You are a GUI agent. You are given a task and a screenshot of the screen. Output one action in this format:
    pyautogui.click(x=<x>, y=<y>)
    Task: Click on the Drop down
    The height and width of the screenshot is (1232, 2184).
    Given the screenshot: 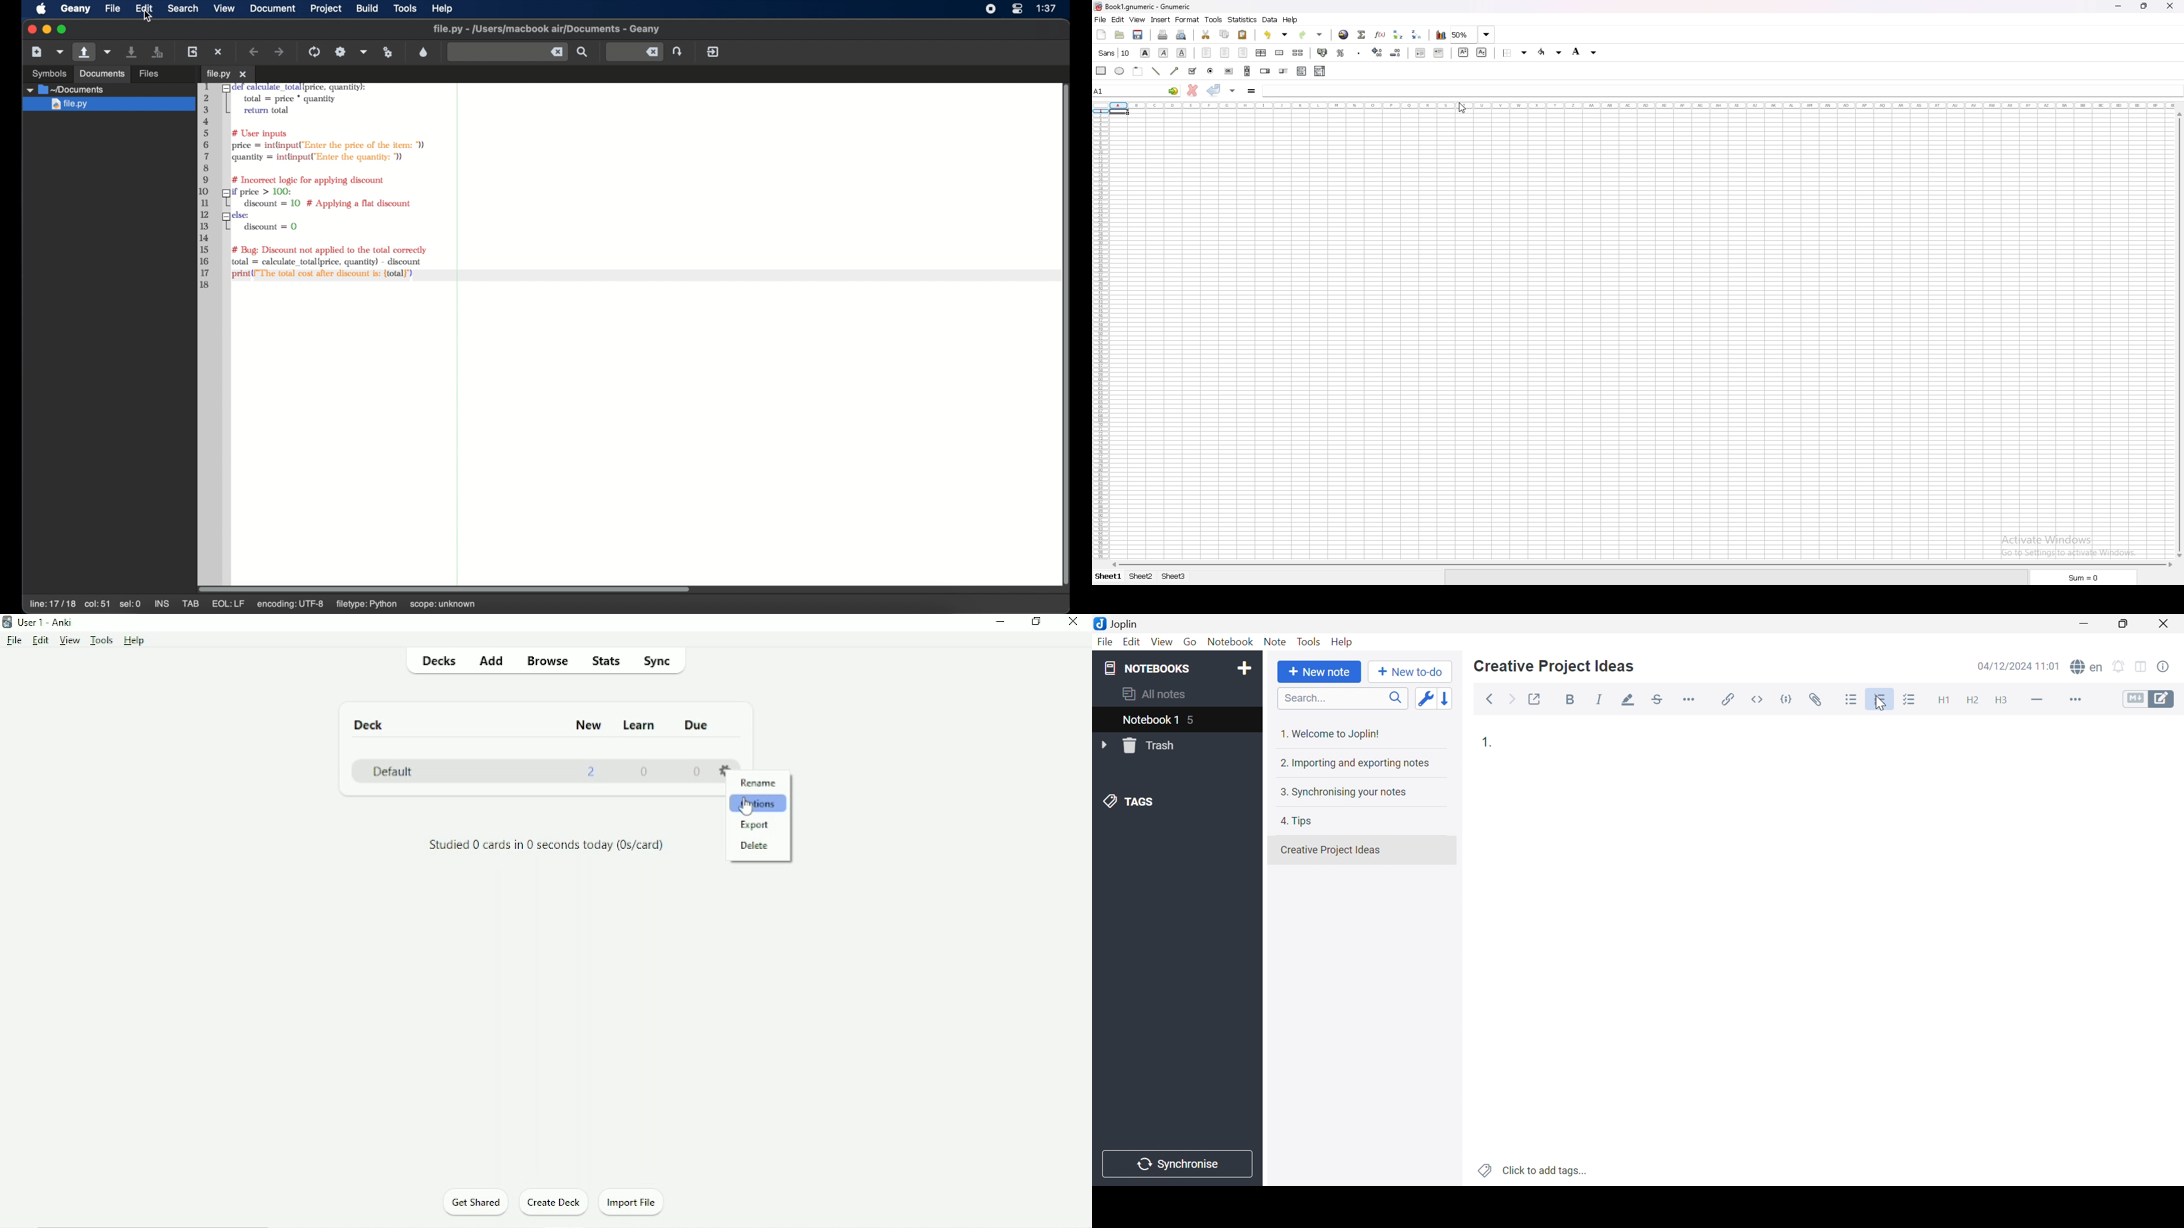 What is the action you would take?
    pyautogui.click(x=1284, y=35)
    